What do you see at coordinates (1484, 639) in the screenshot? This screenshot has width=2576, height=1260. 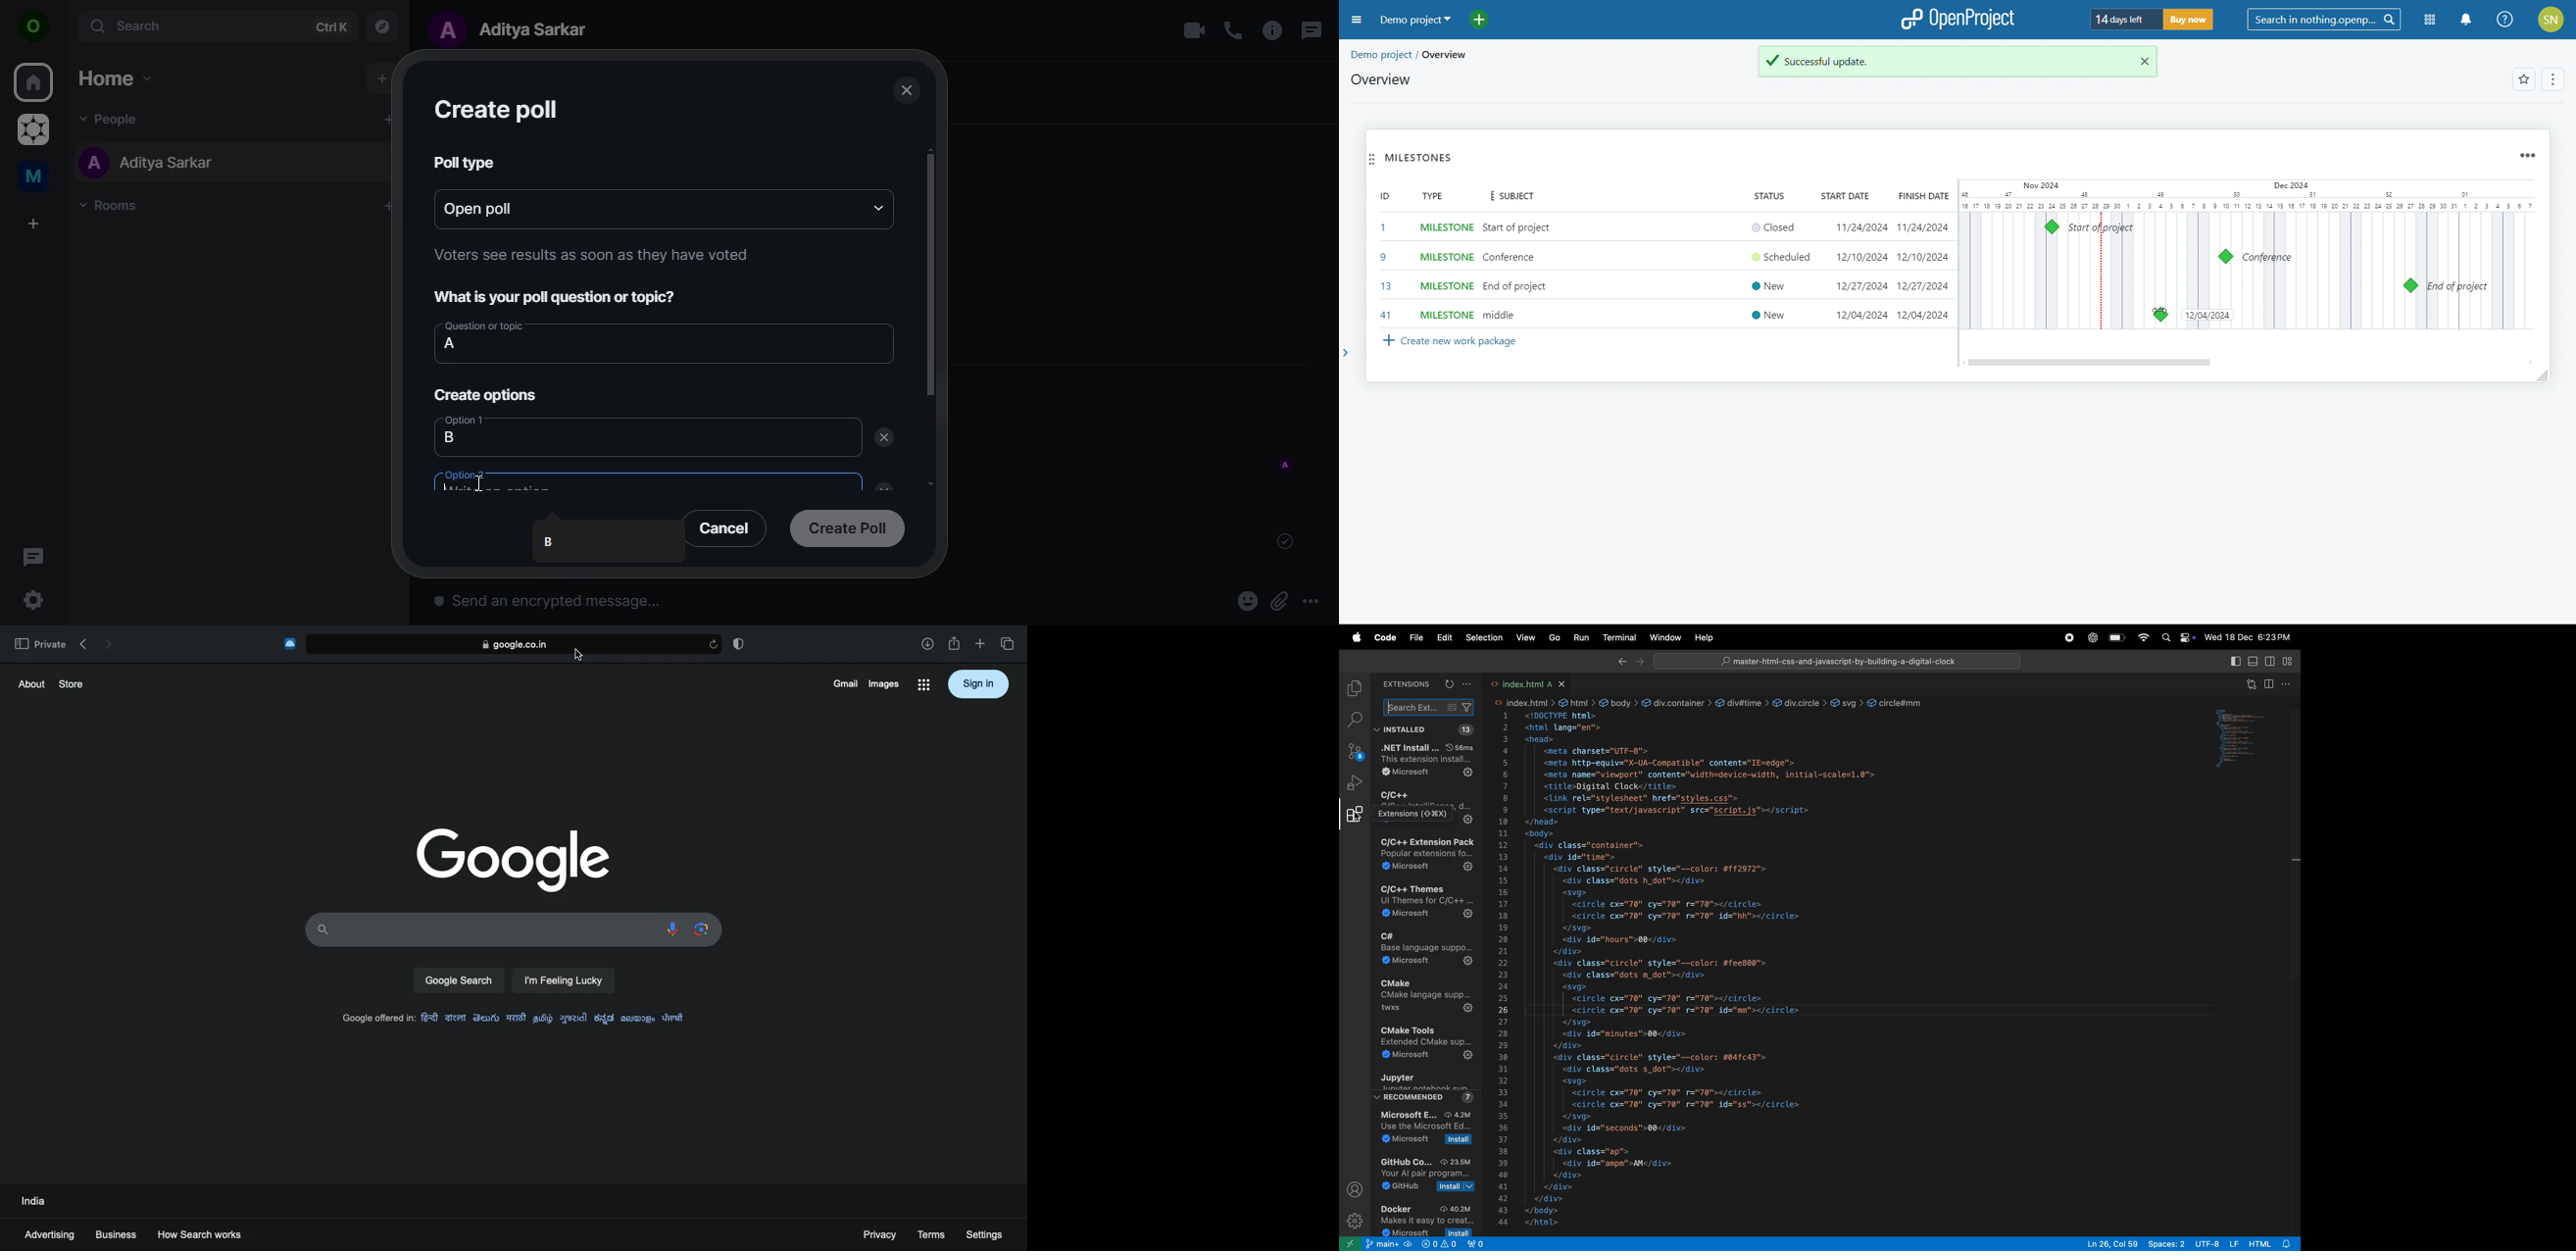 I see `selection` at bounding box center [1484, 639].